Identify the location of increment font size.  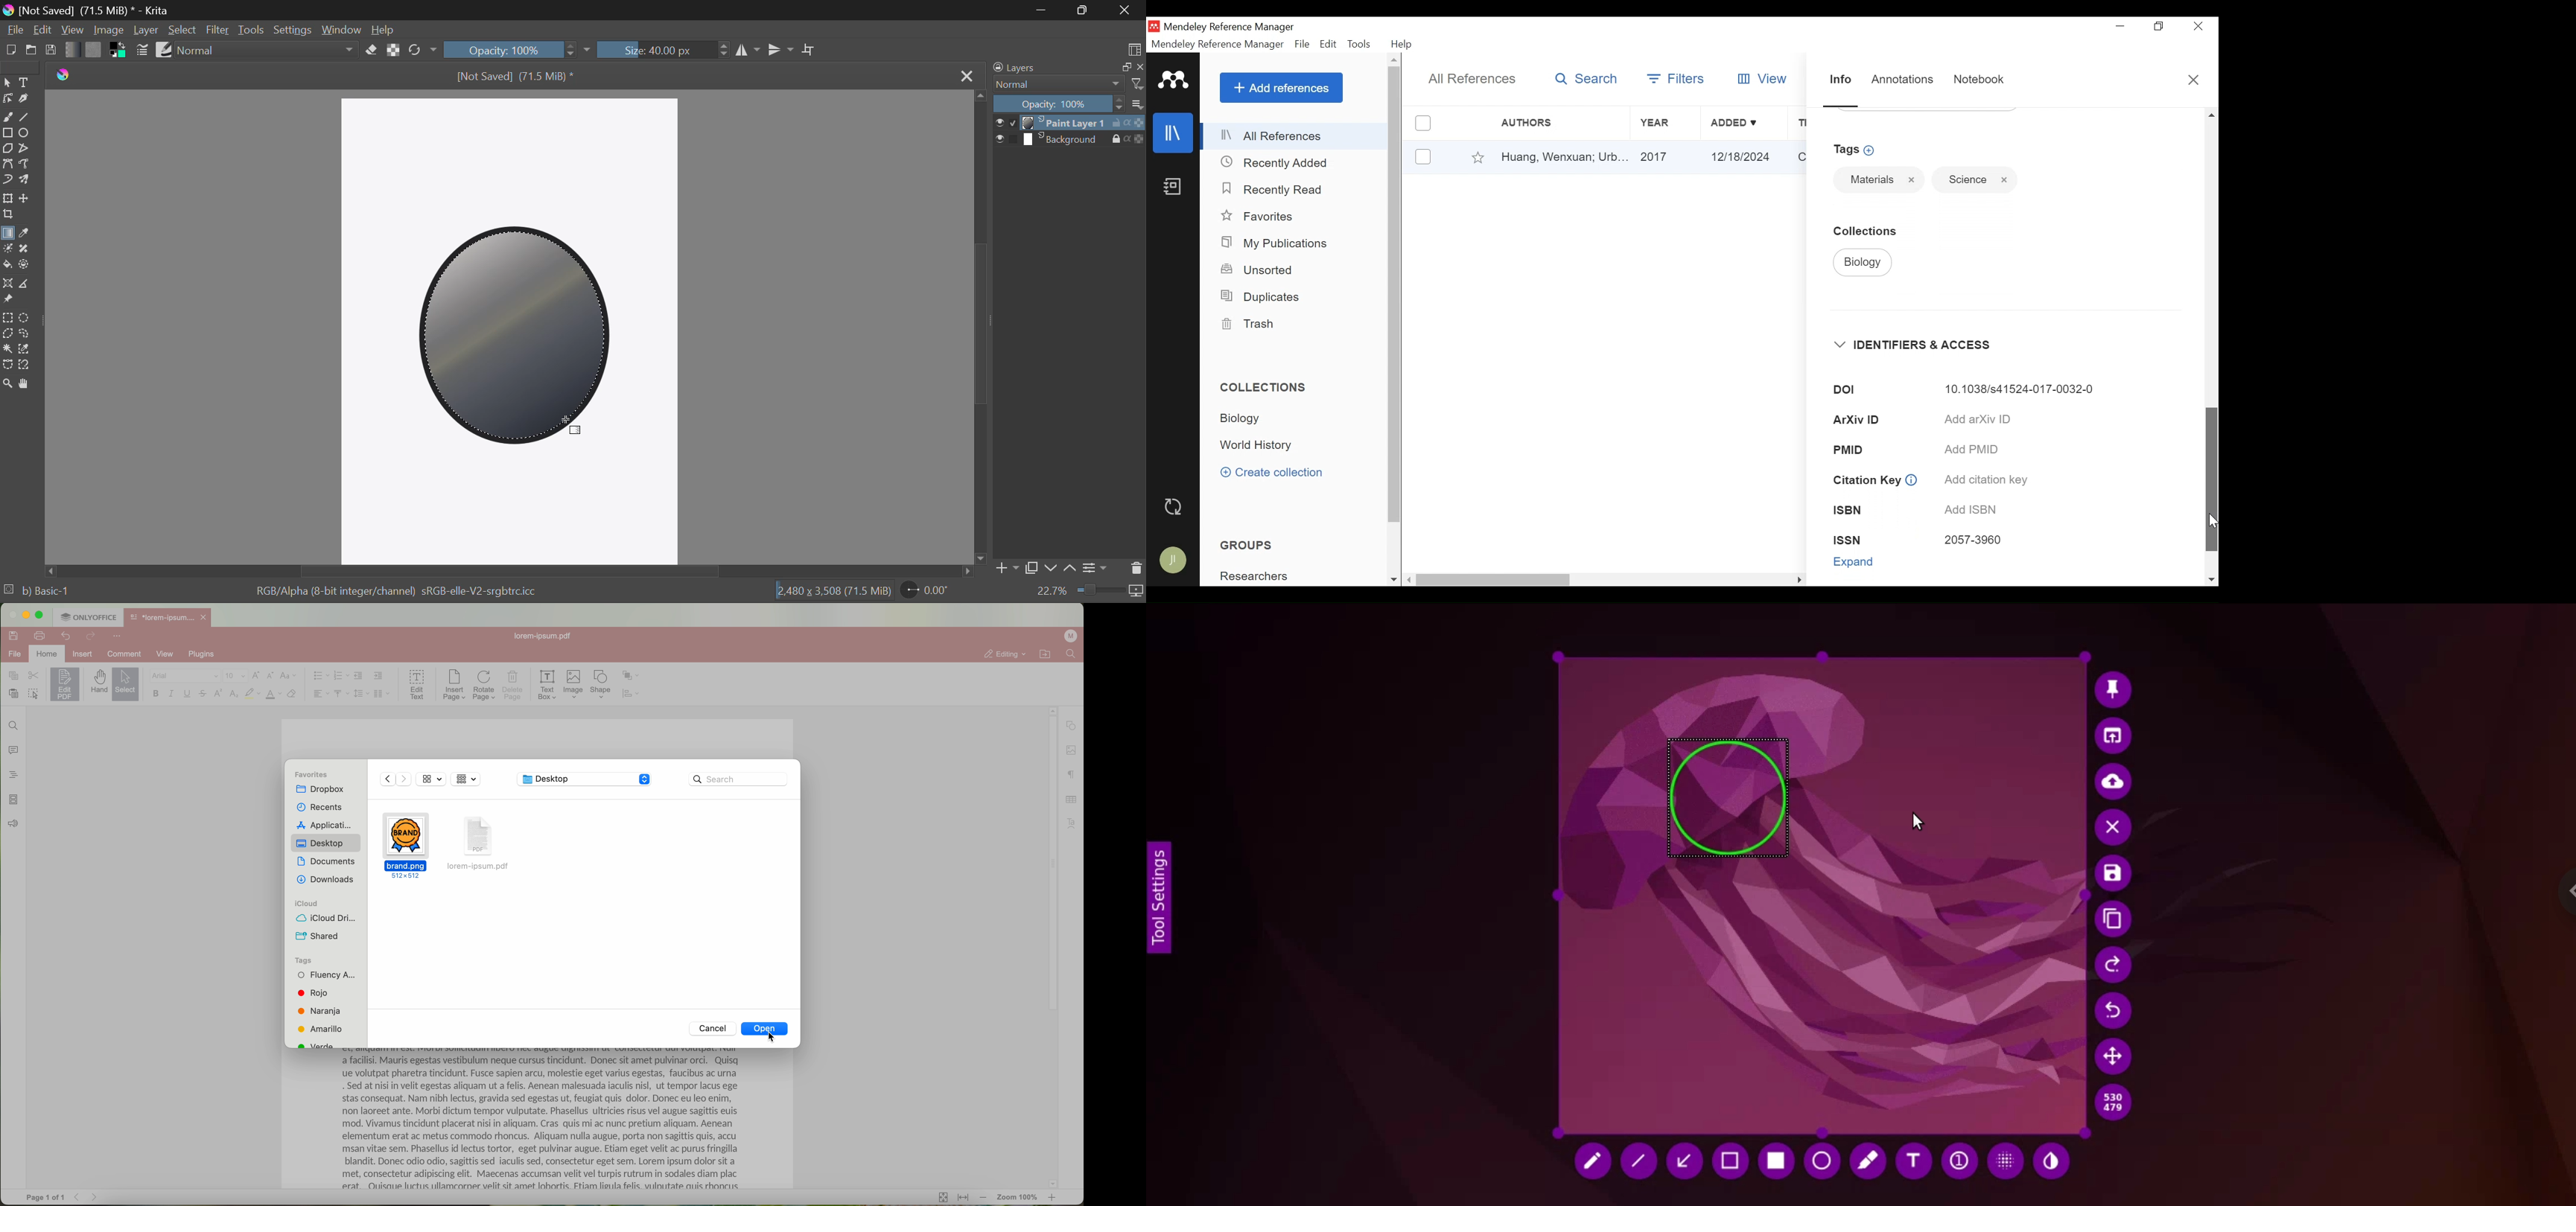
(256, 676).